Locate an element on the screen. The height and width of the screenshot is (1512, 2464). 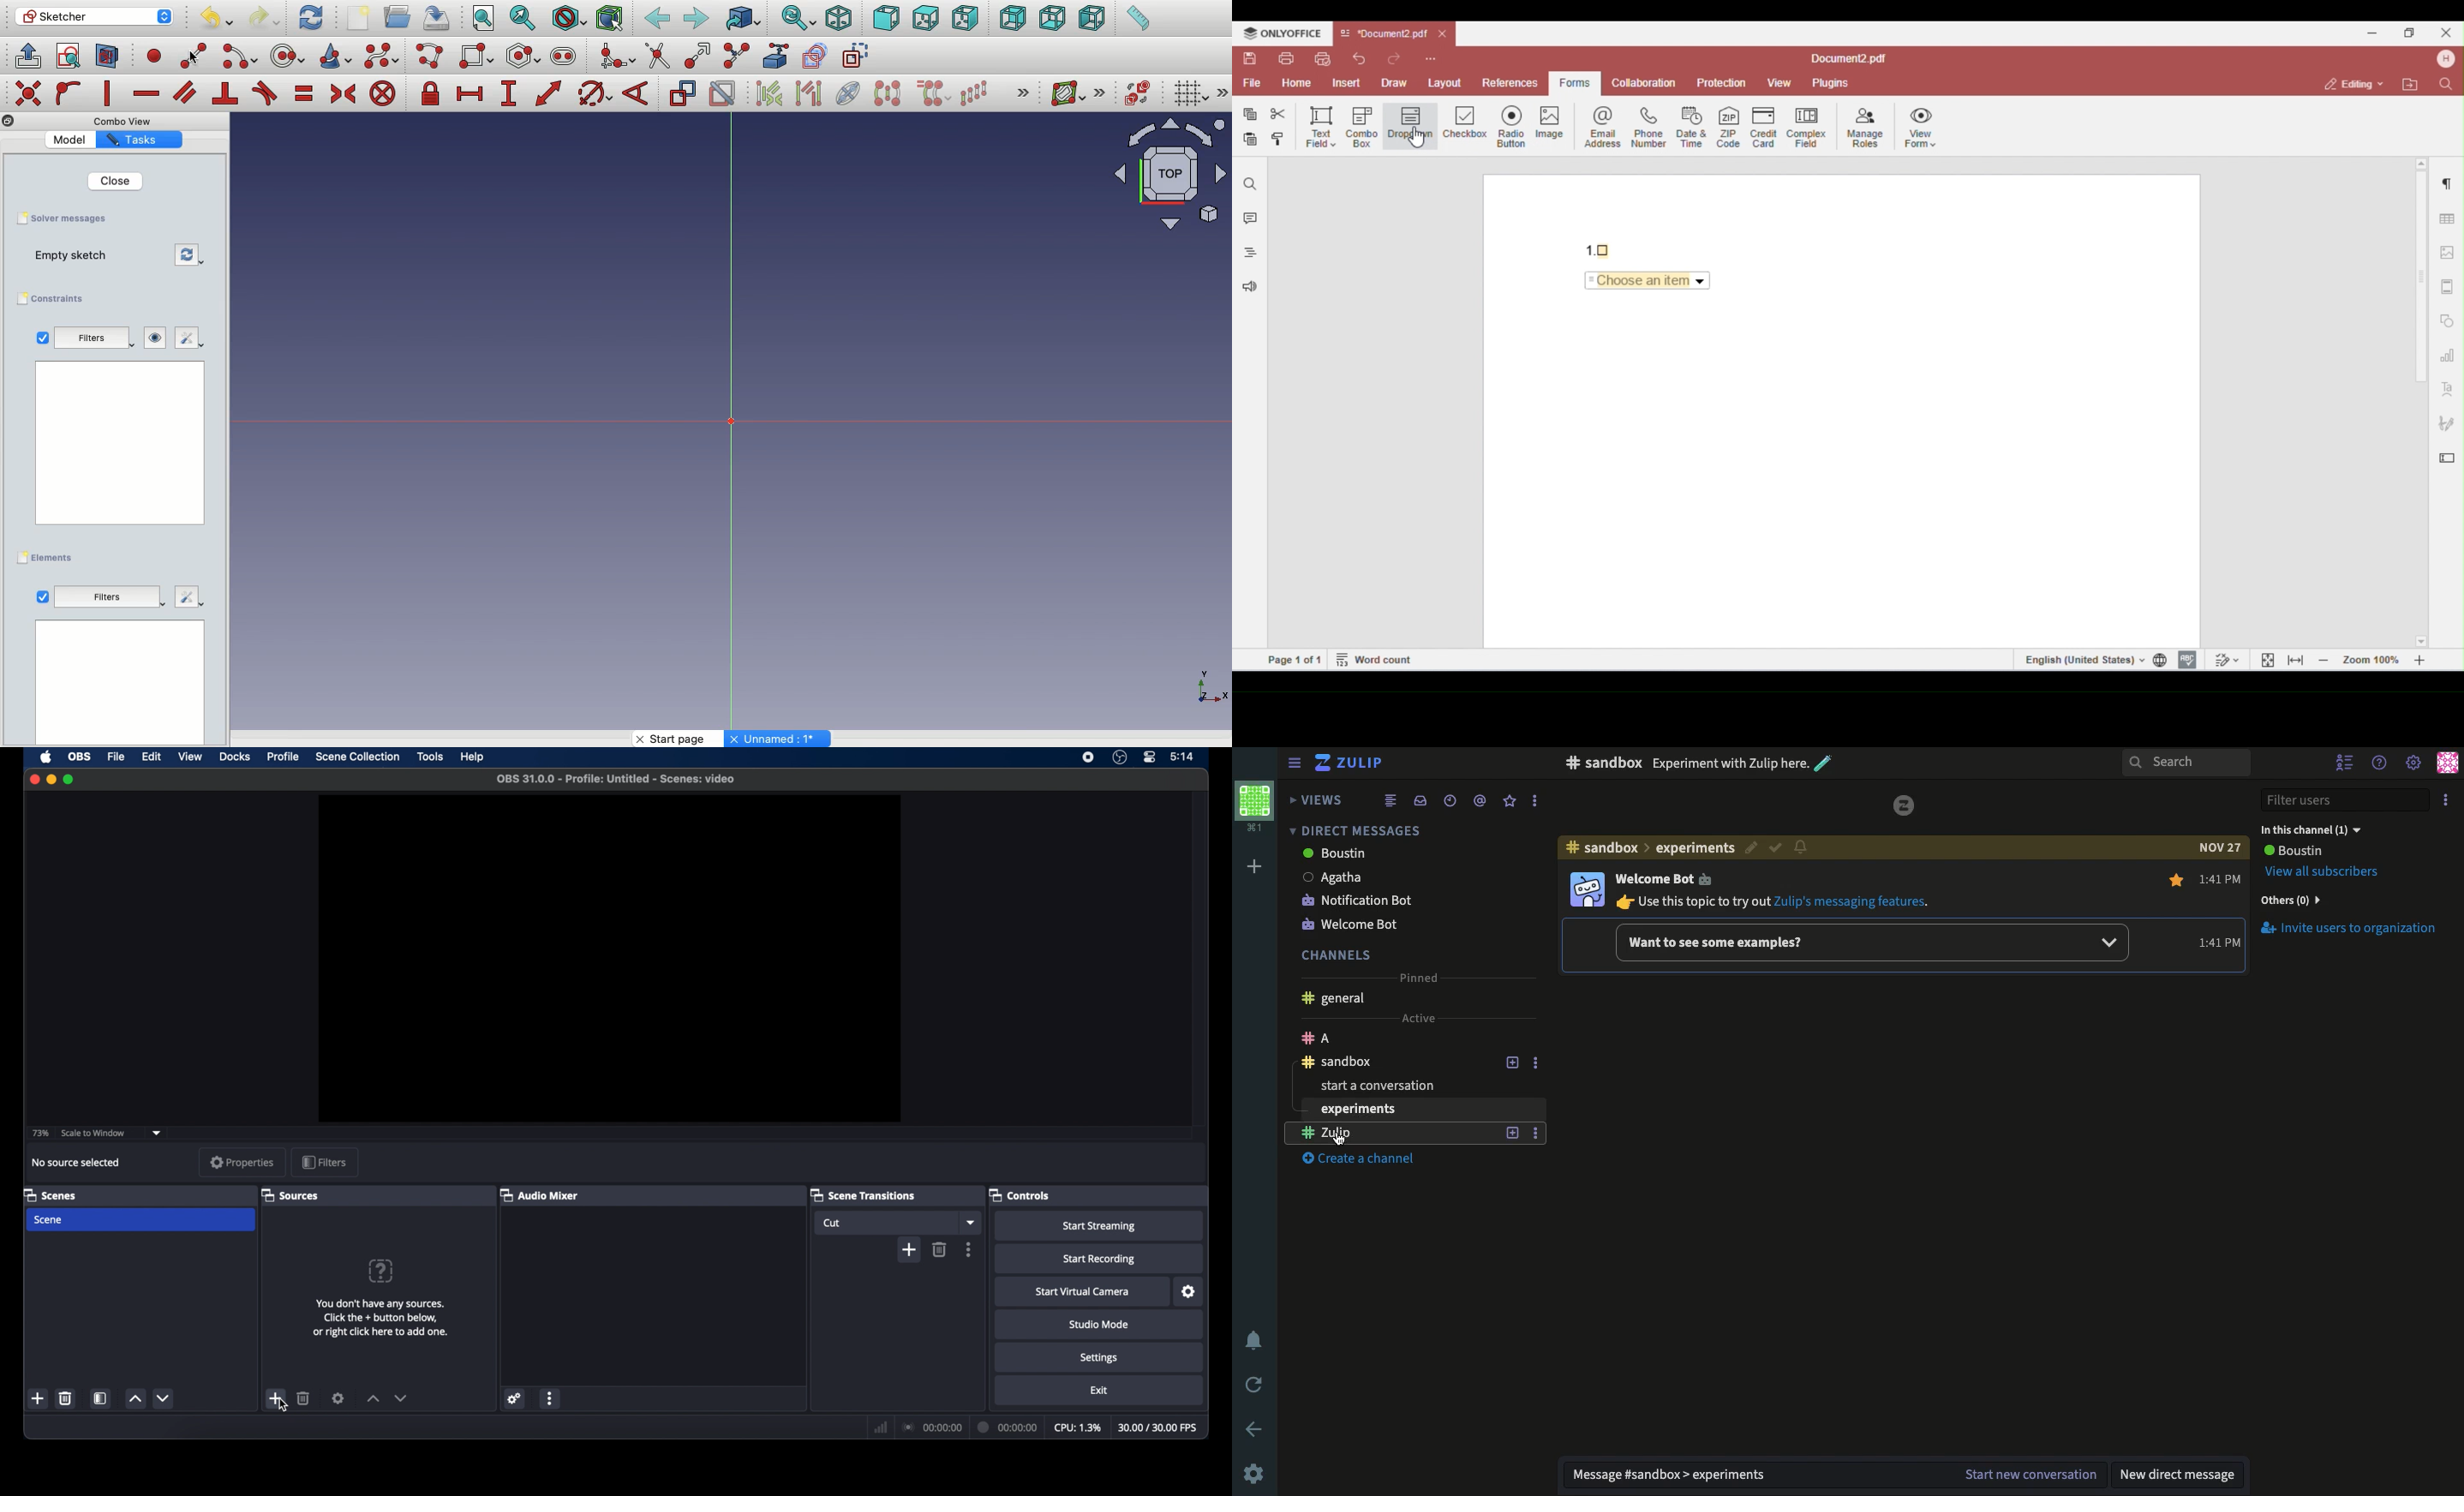
Channel A is located at coordinates (1393, 1038).